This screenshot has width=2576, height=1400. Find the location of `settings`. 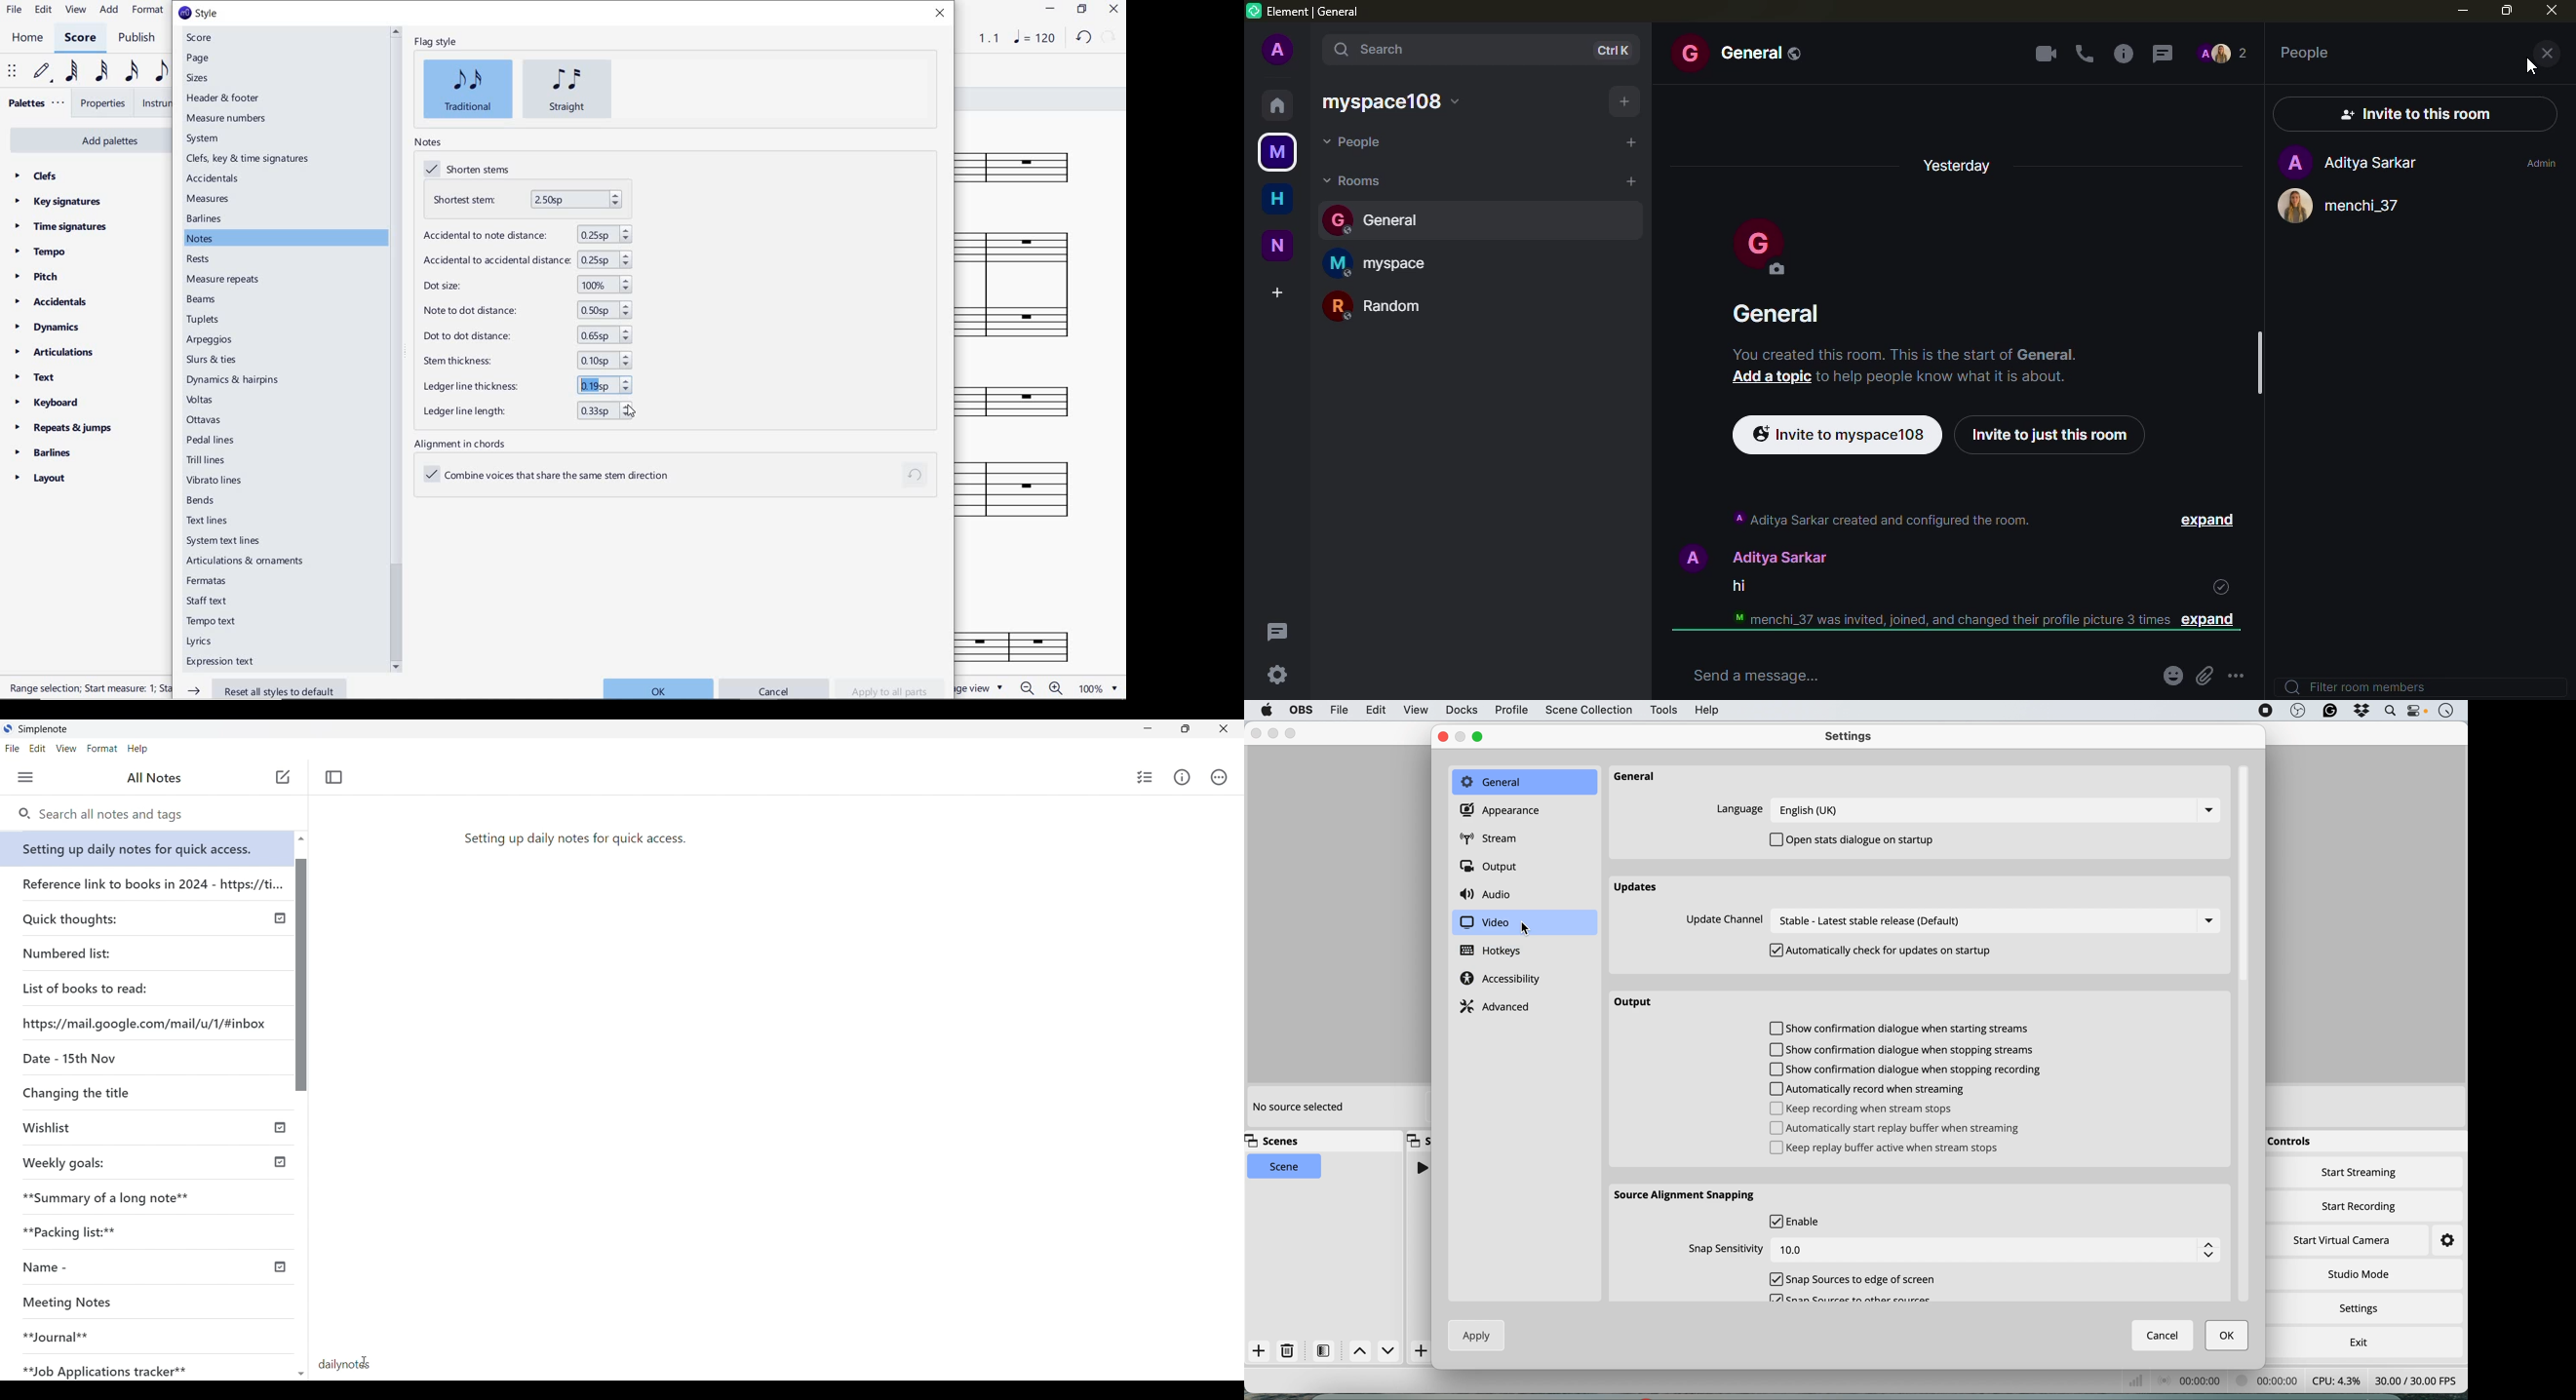

settings is located at coordinates (1853, 738).